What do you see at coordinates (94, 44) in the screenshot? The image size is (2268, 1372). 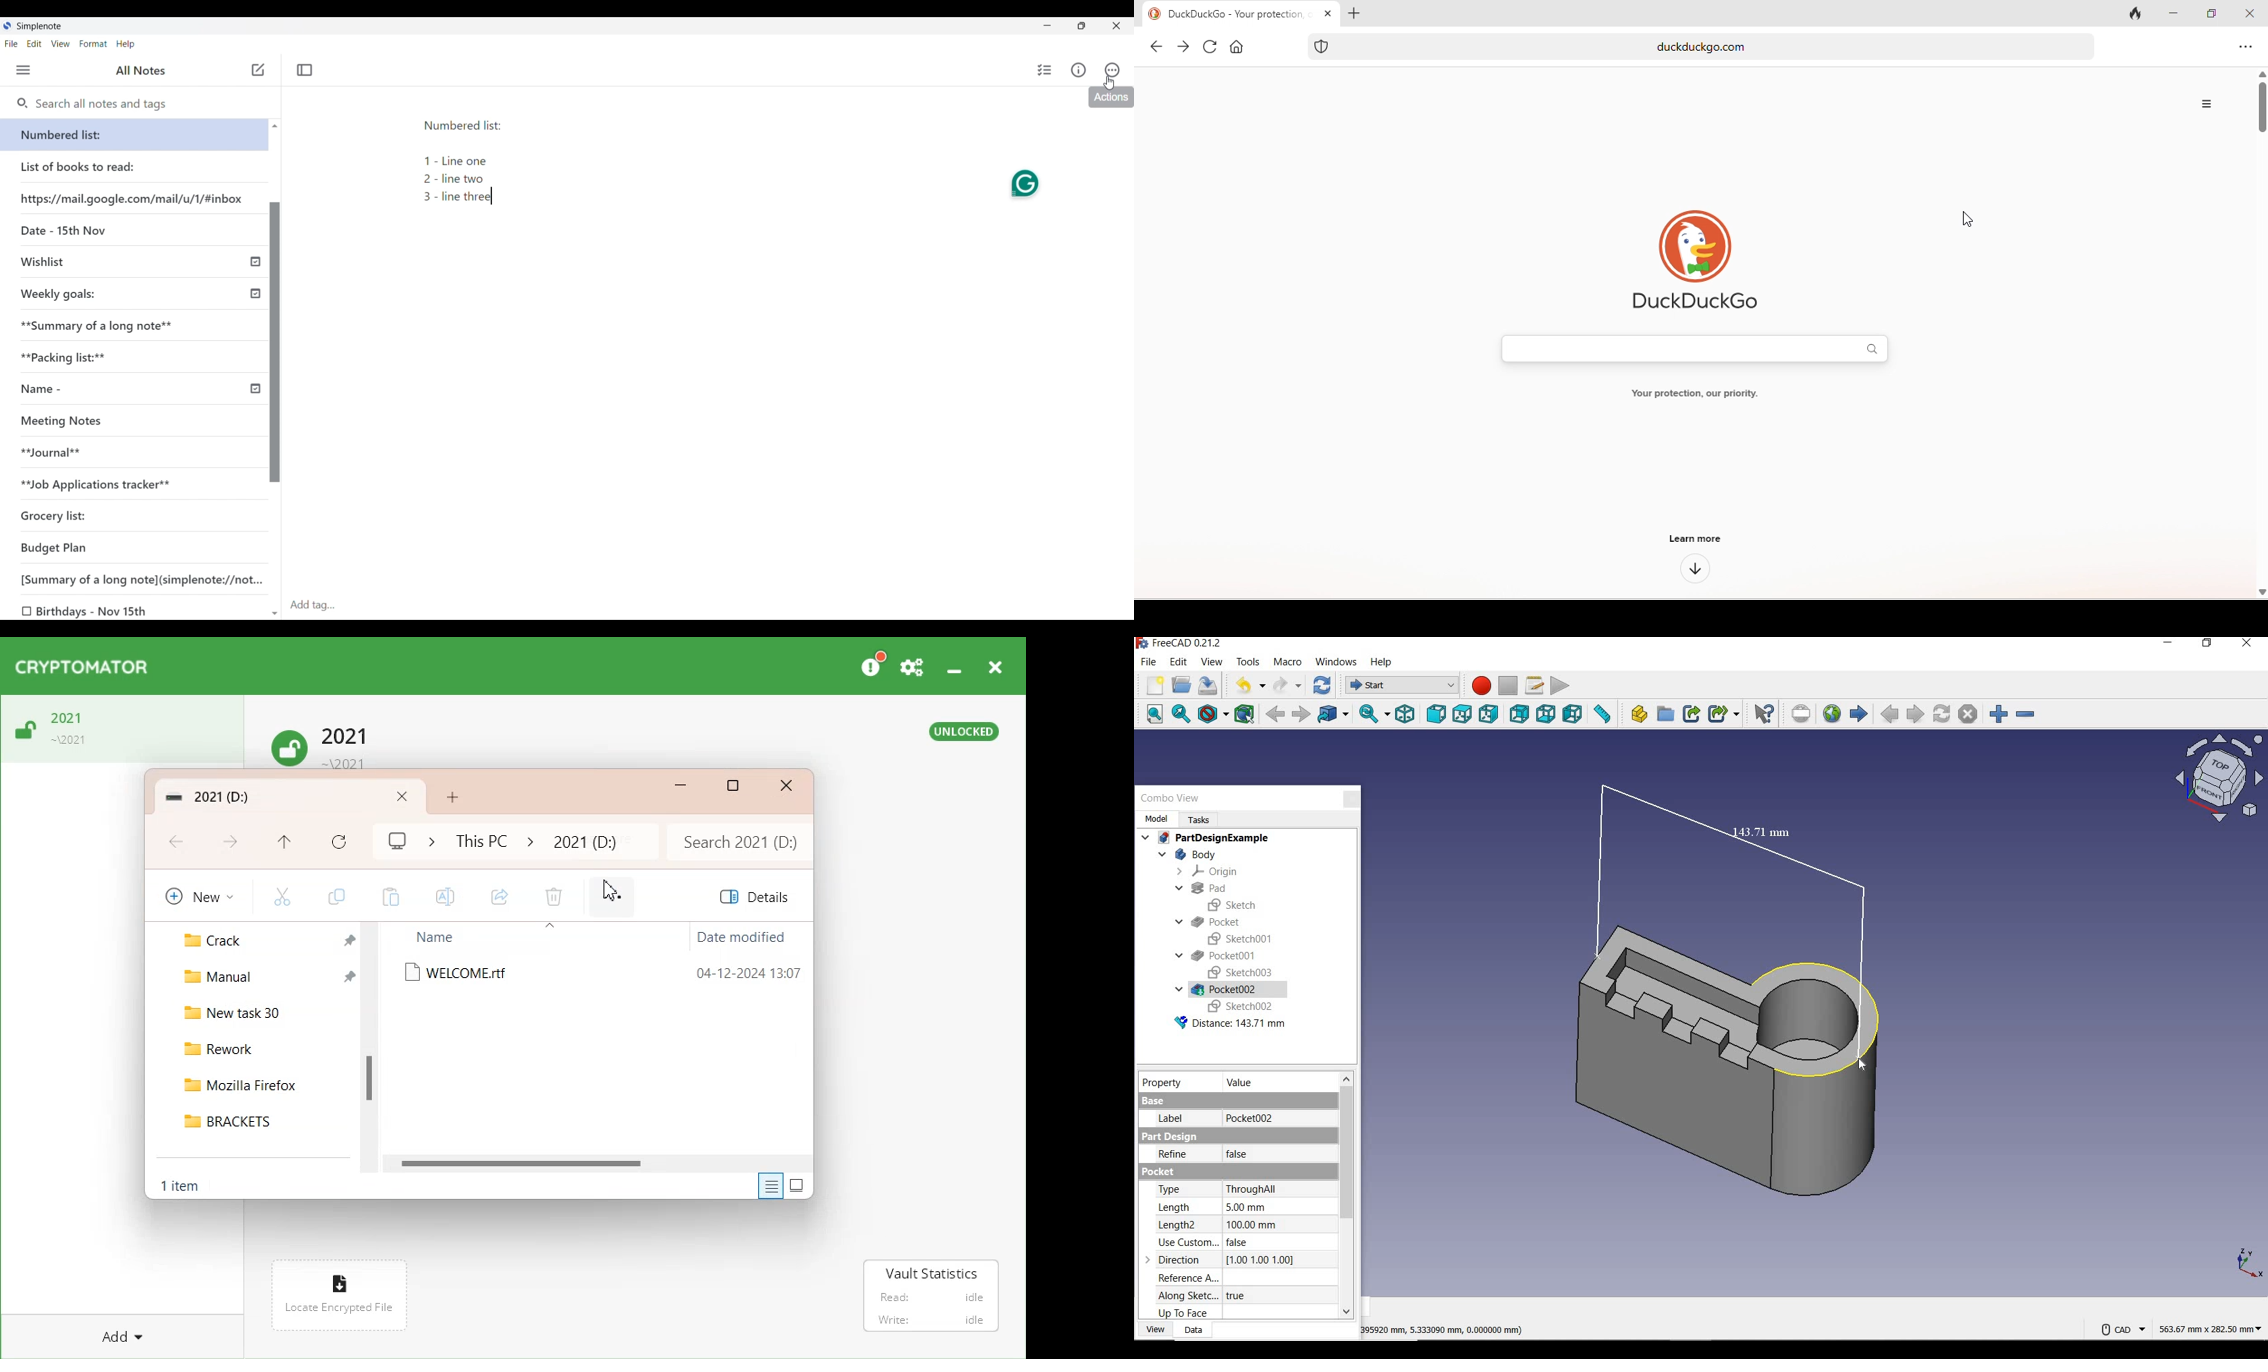 I see `Format menu ` at bounding box center [94, 44].